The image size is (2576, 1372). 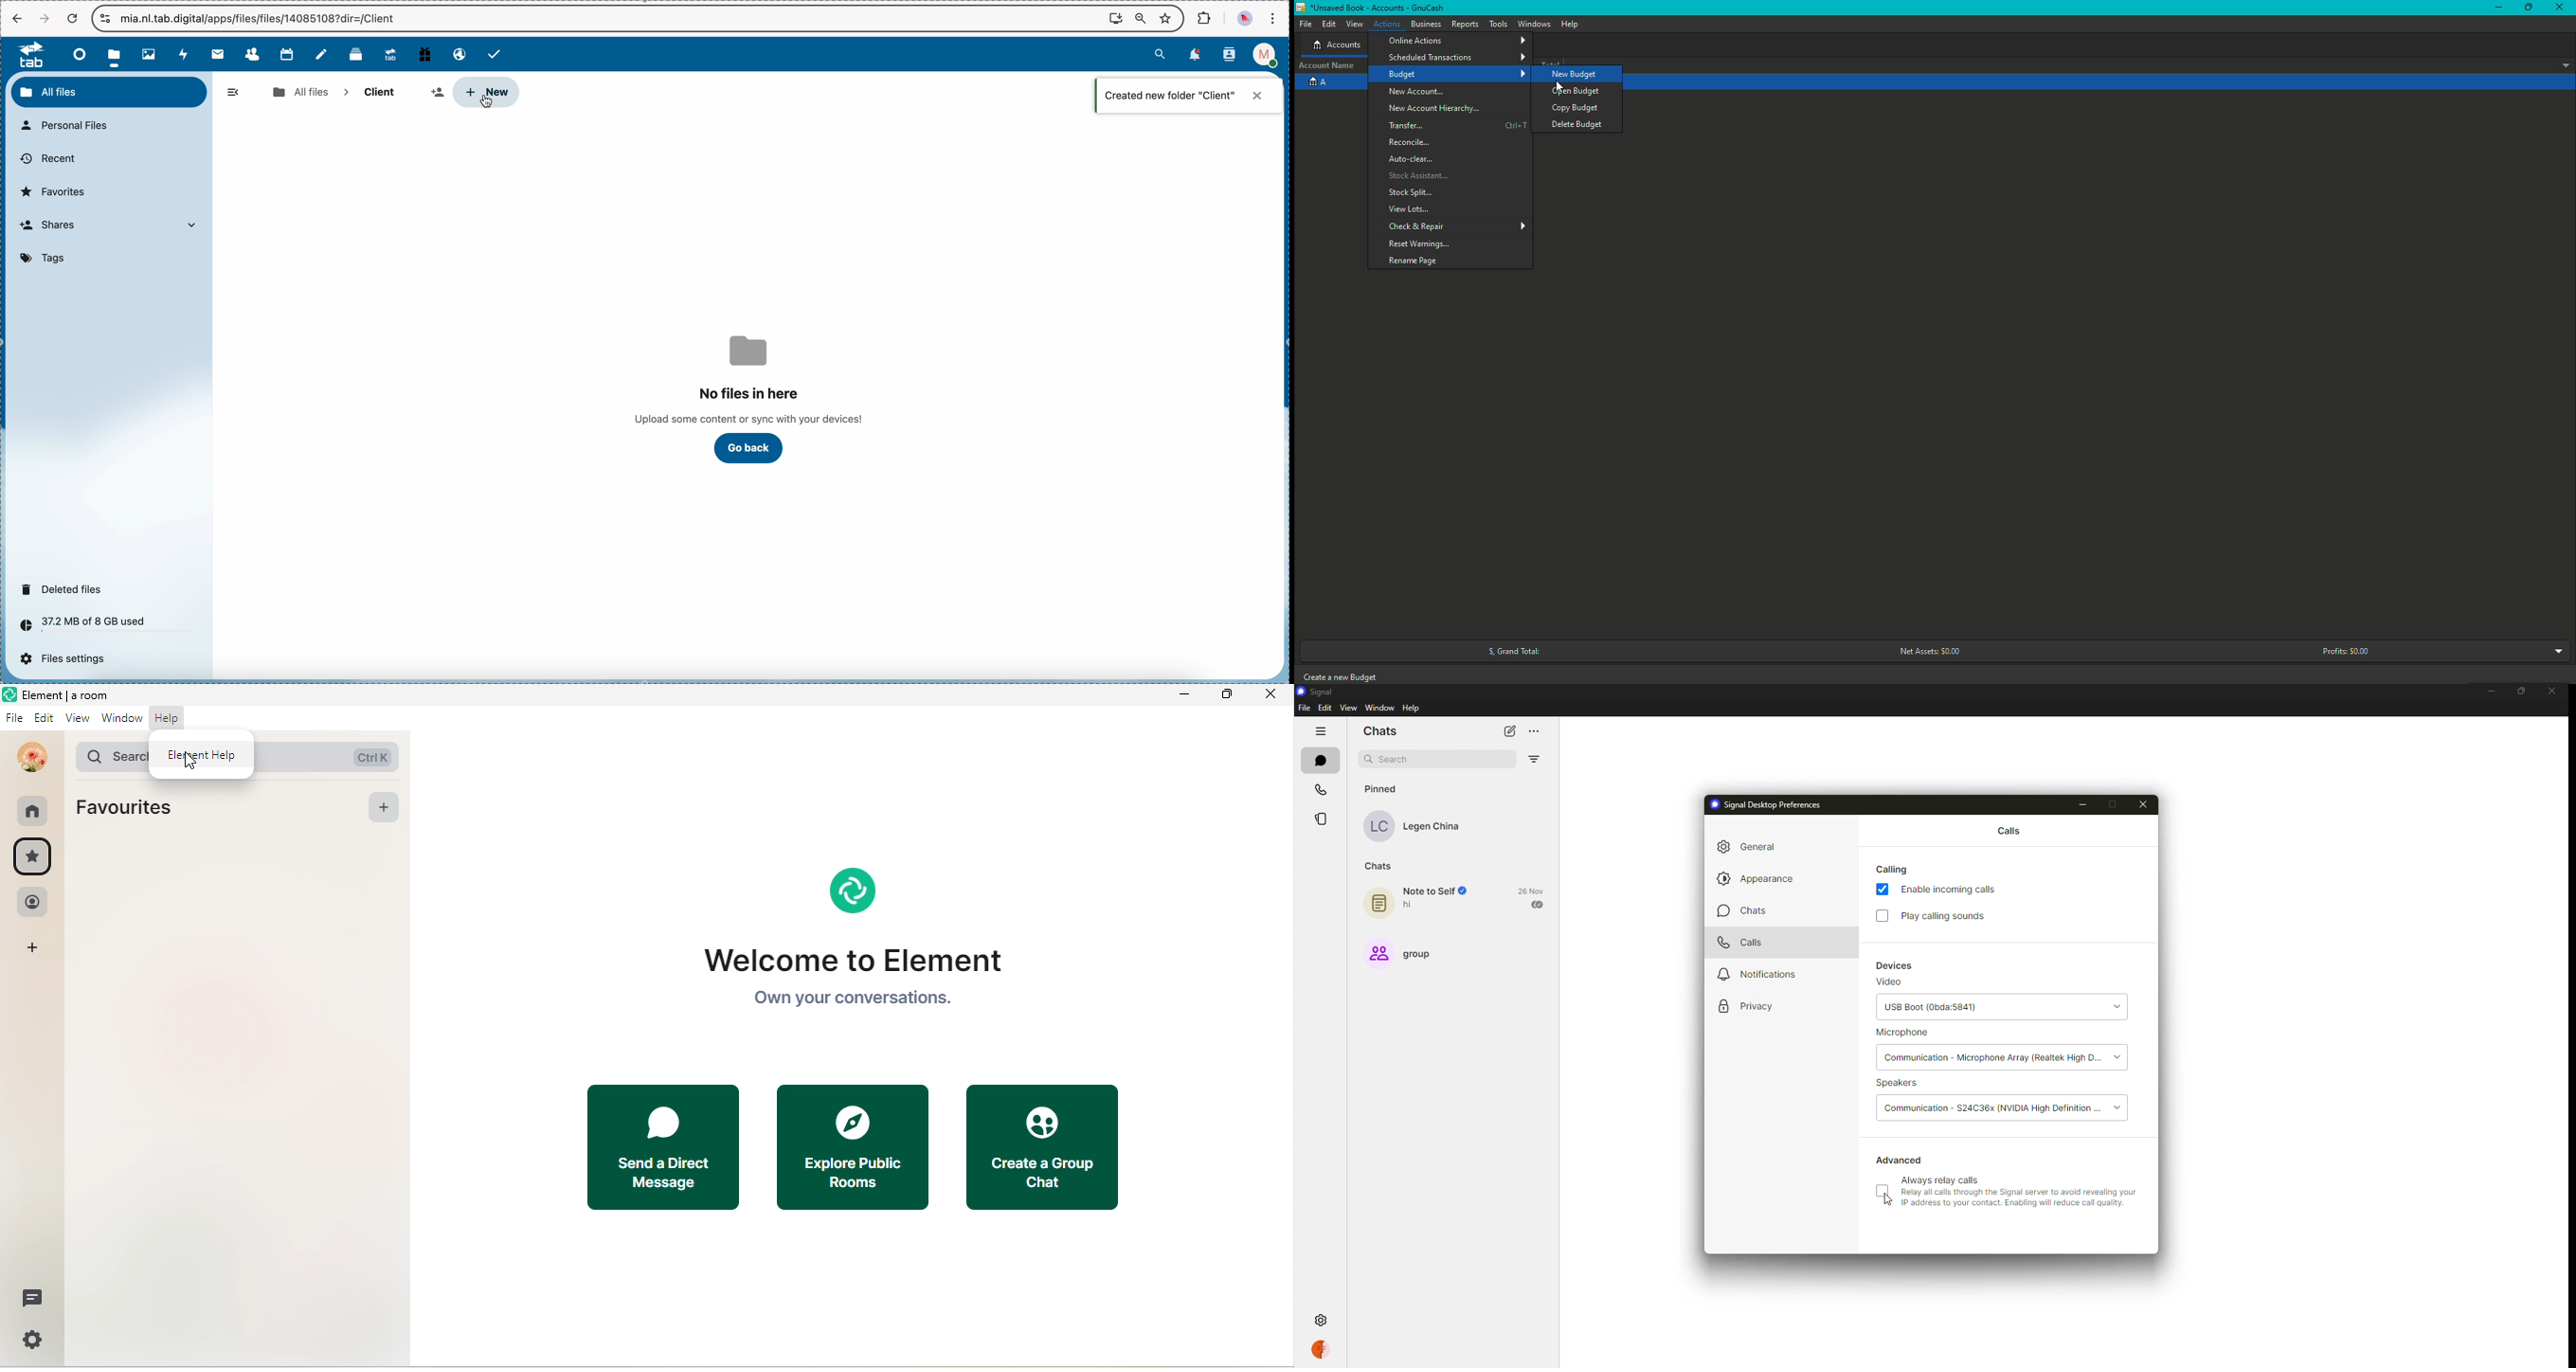 I want to click on Help, so click(x=1568, y=24).